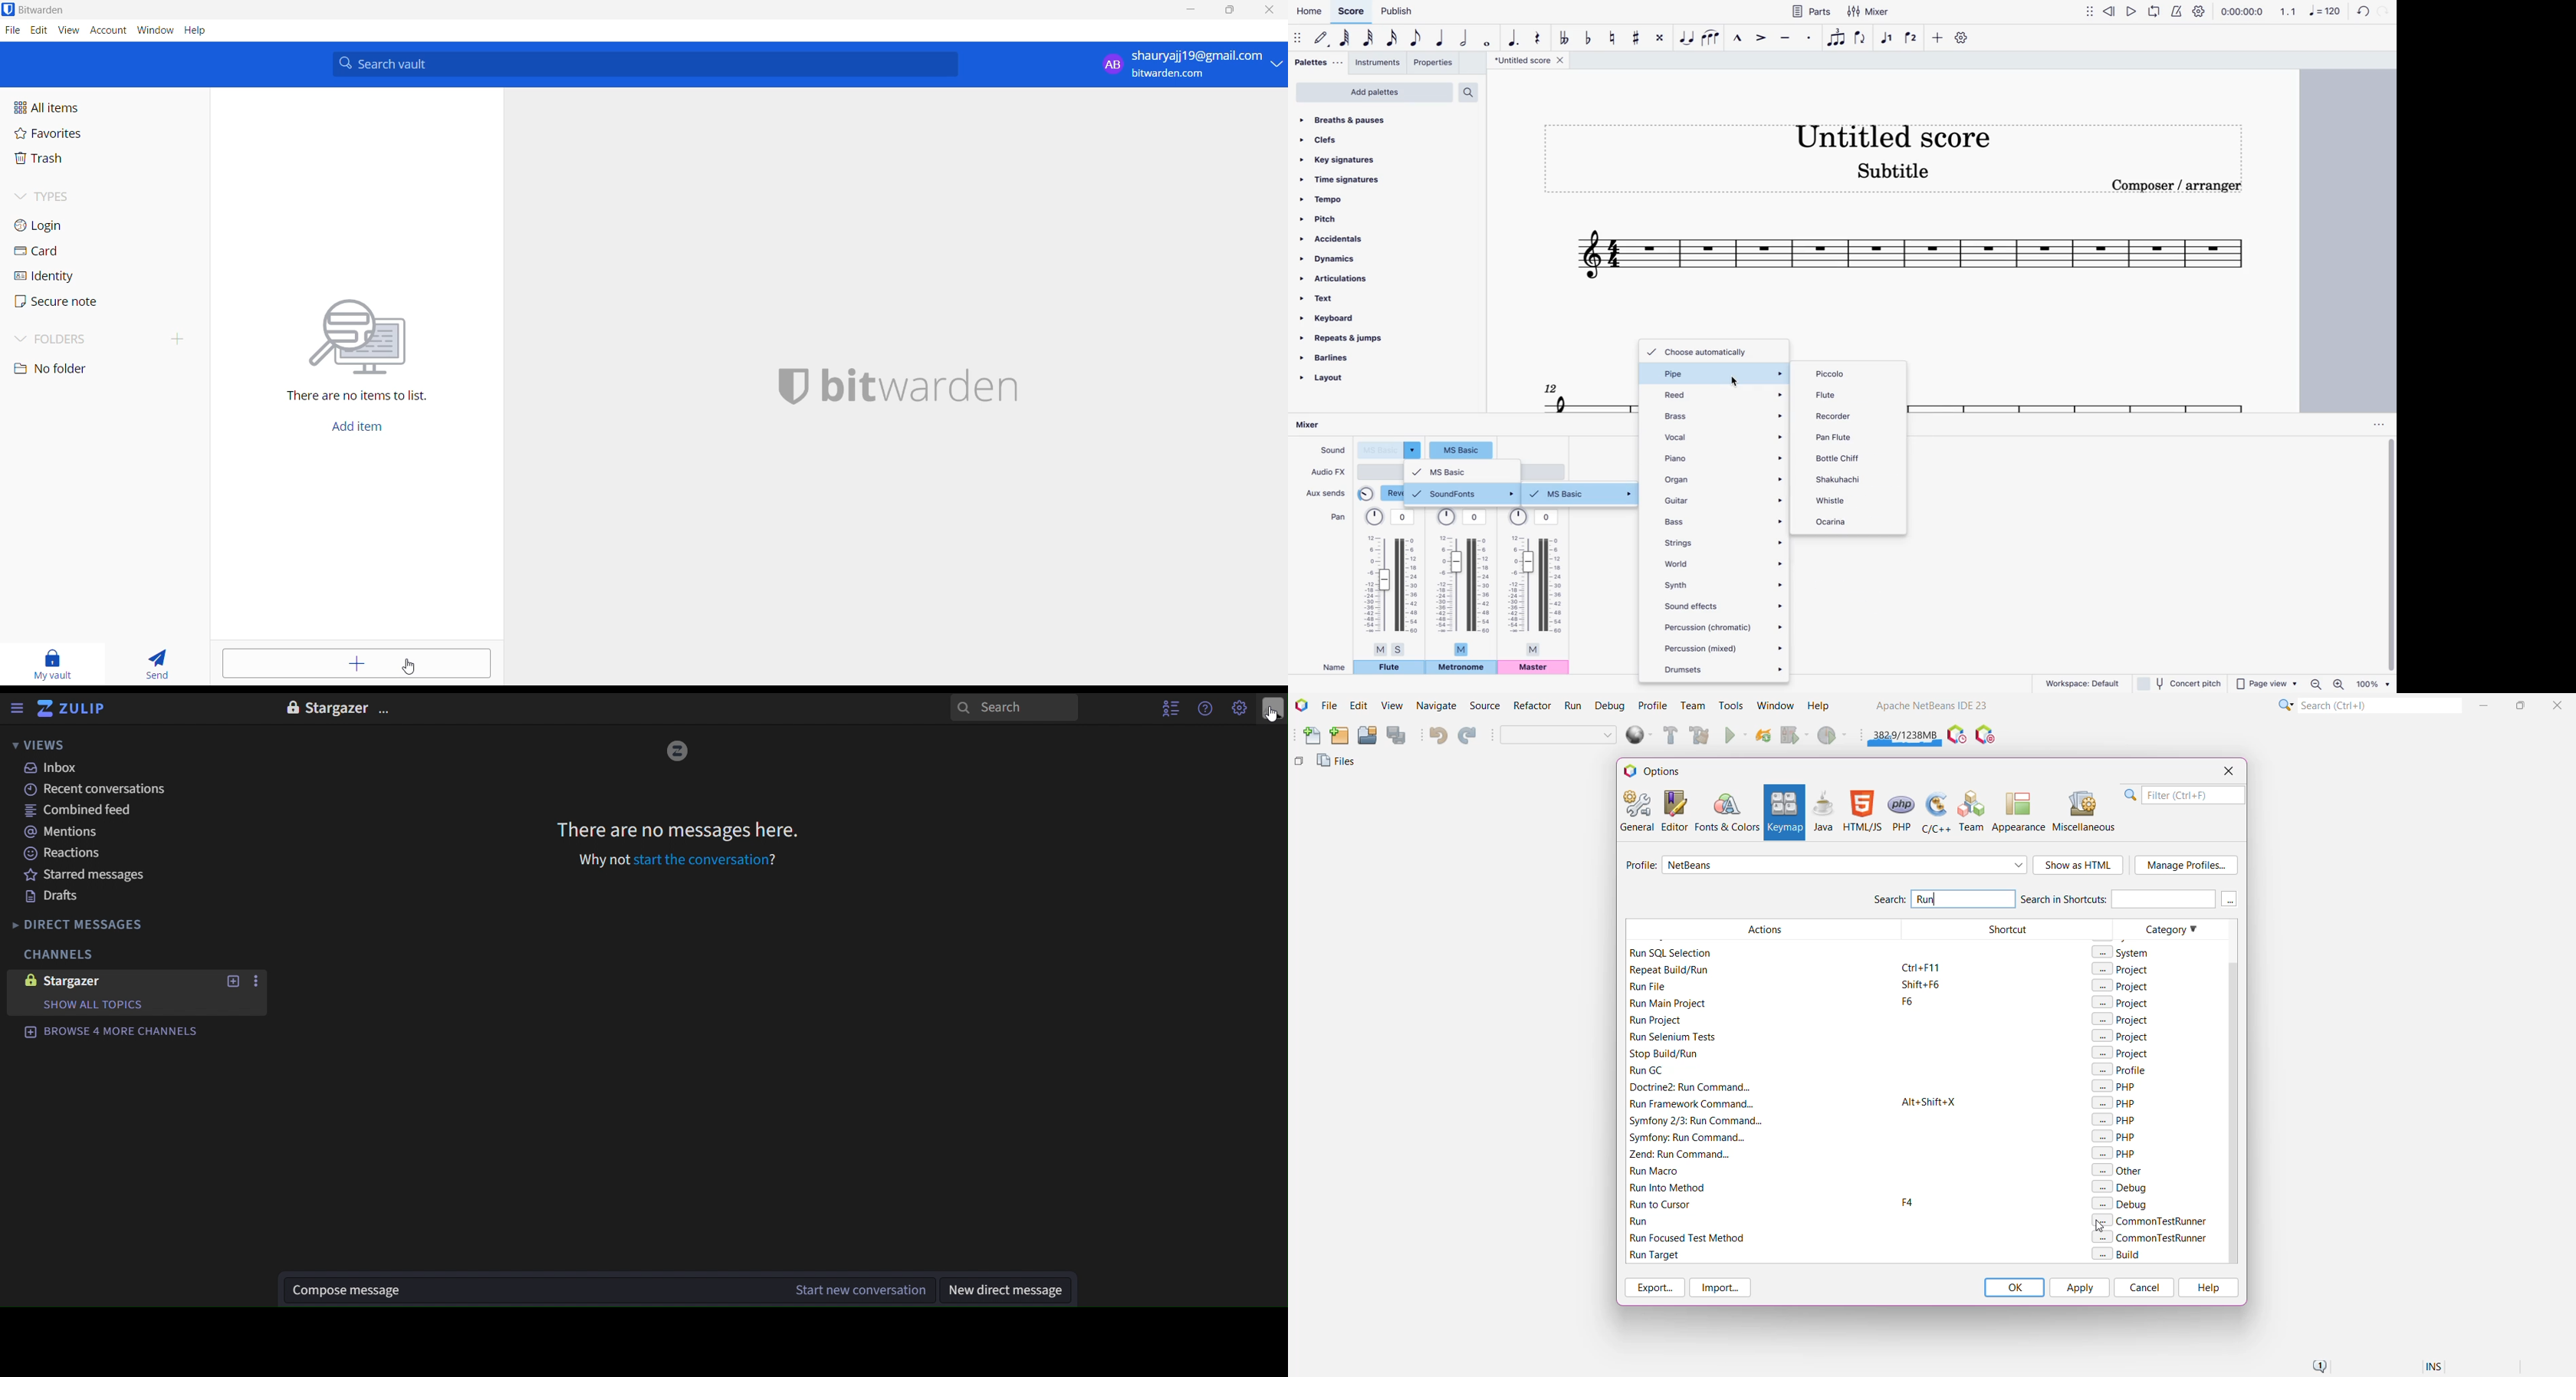 The height and width of the screenshot is (1400, 2576). Describe the element at coordinates (1351, 12) in the screenshot. I see `score` at that location.